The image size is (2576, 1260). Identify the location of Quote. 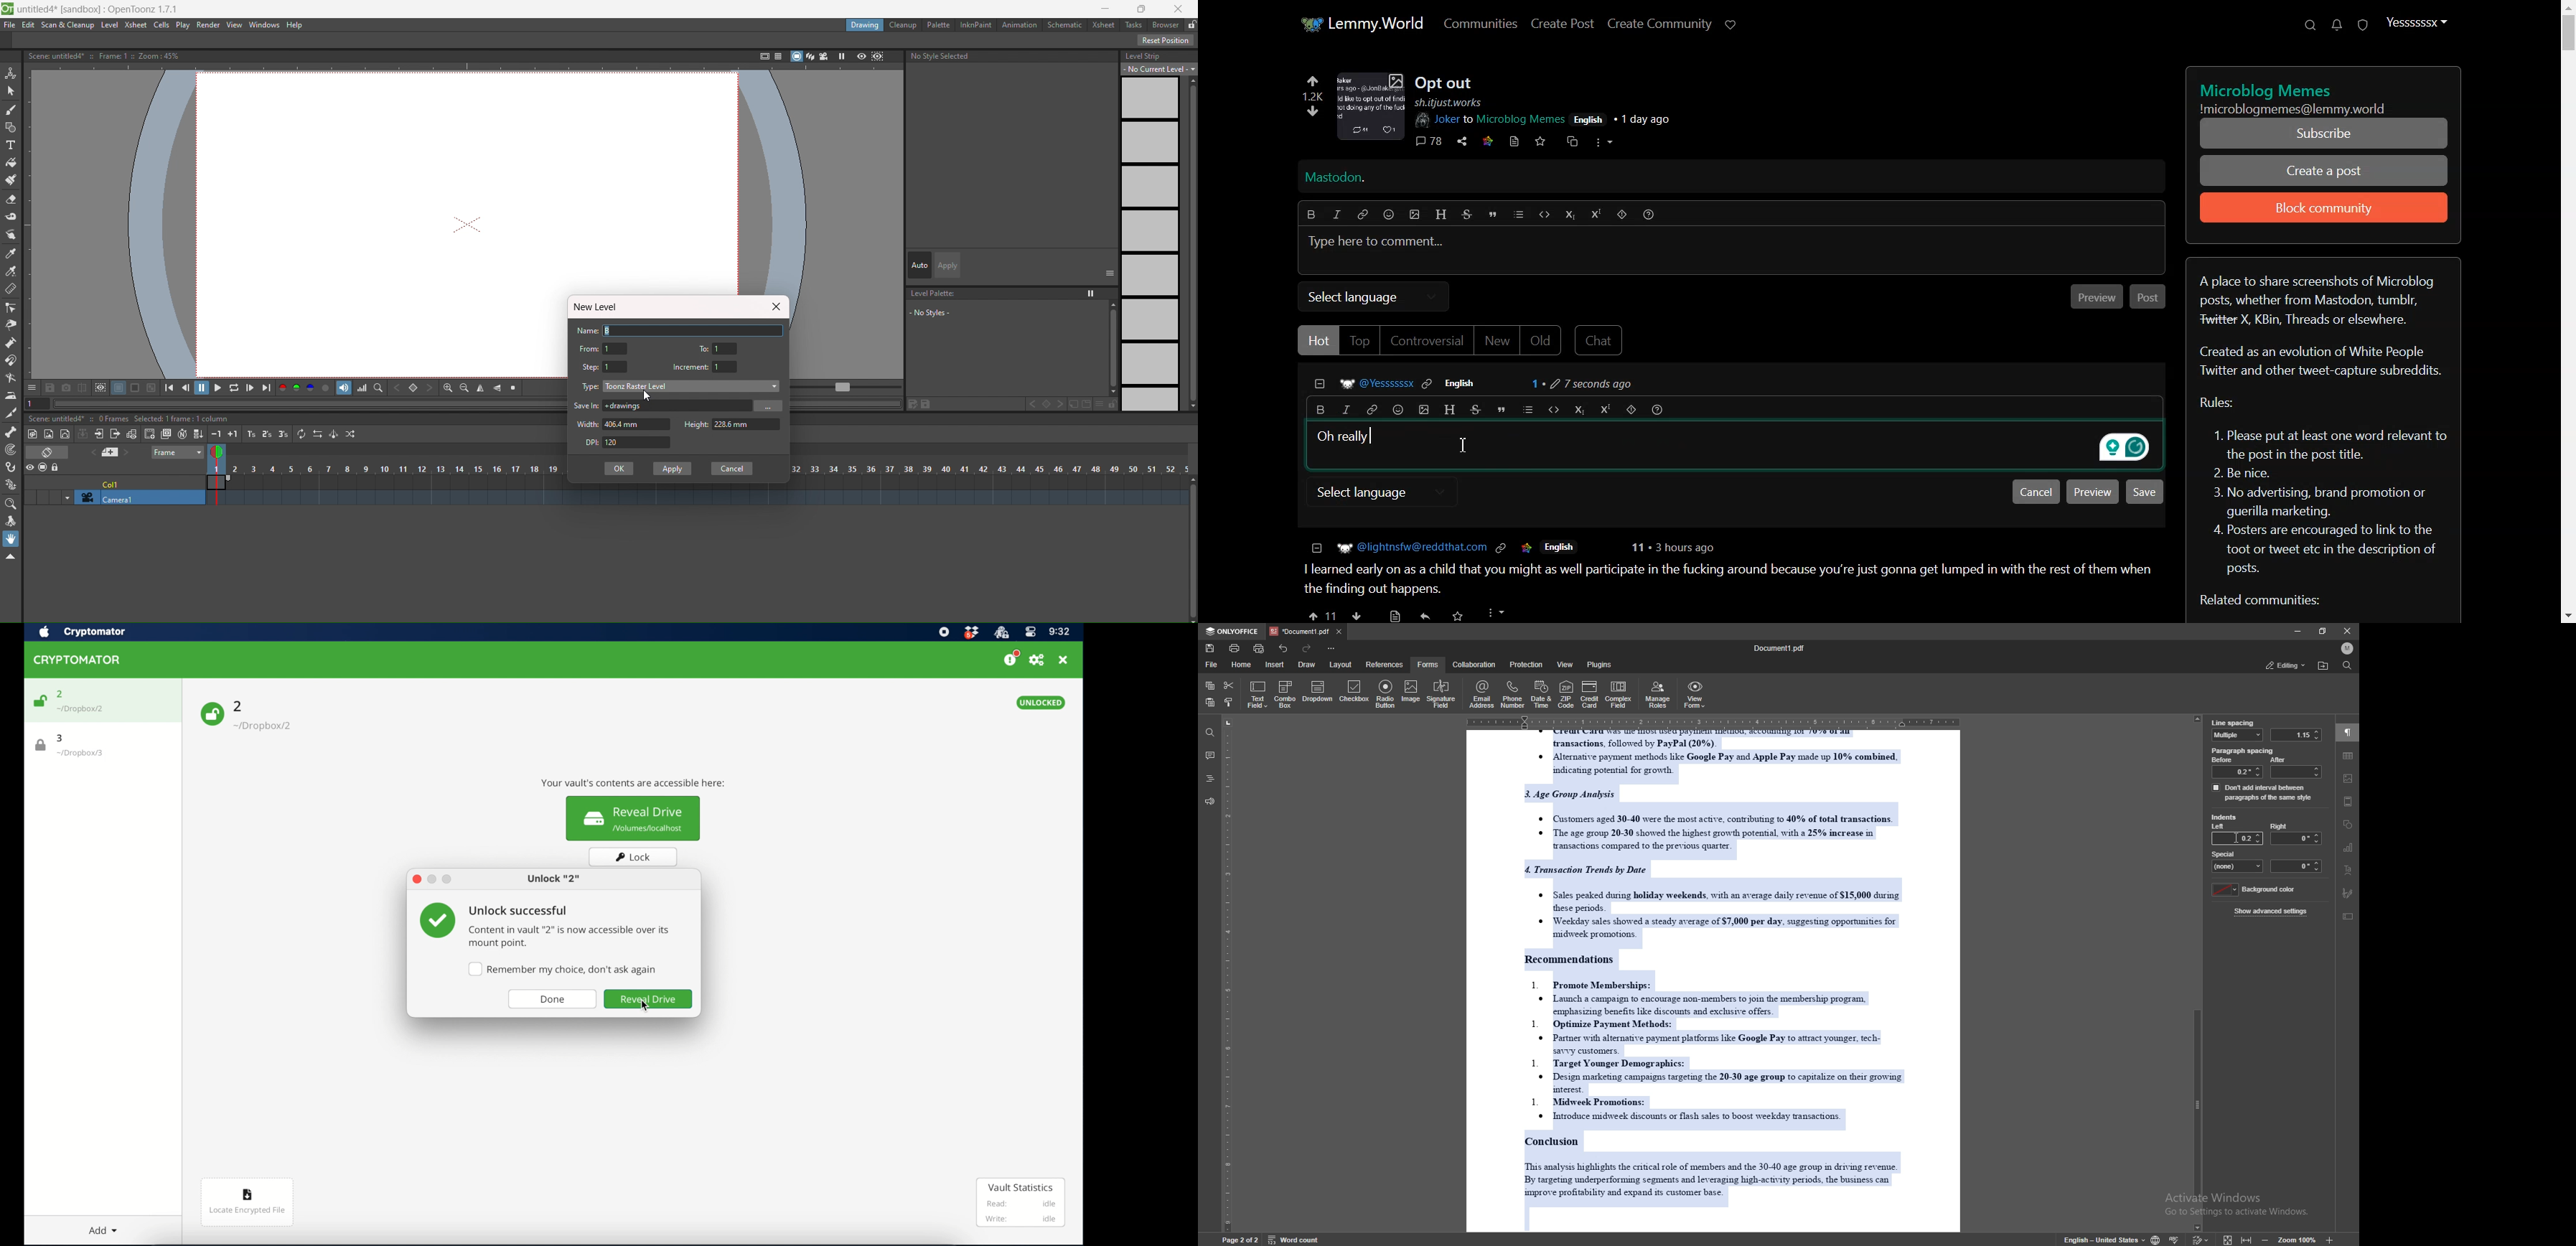
(1493, 214).